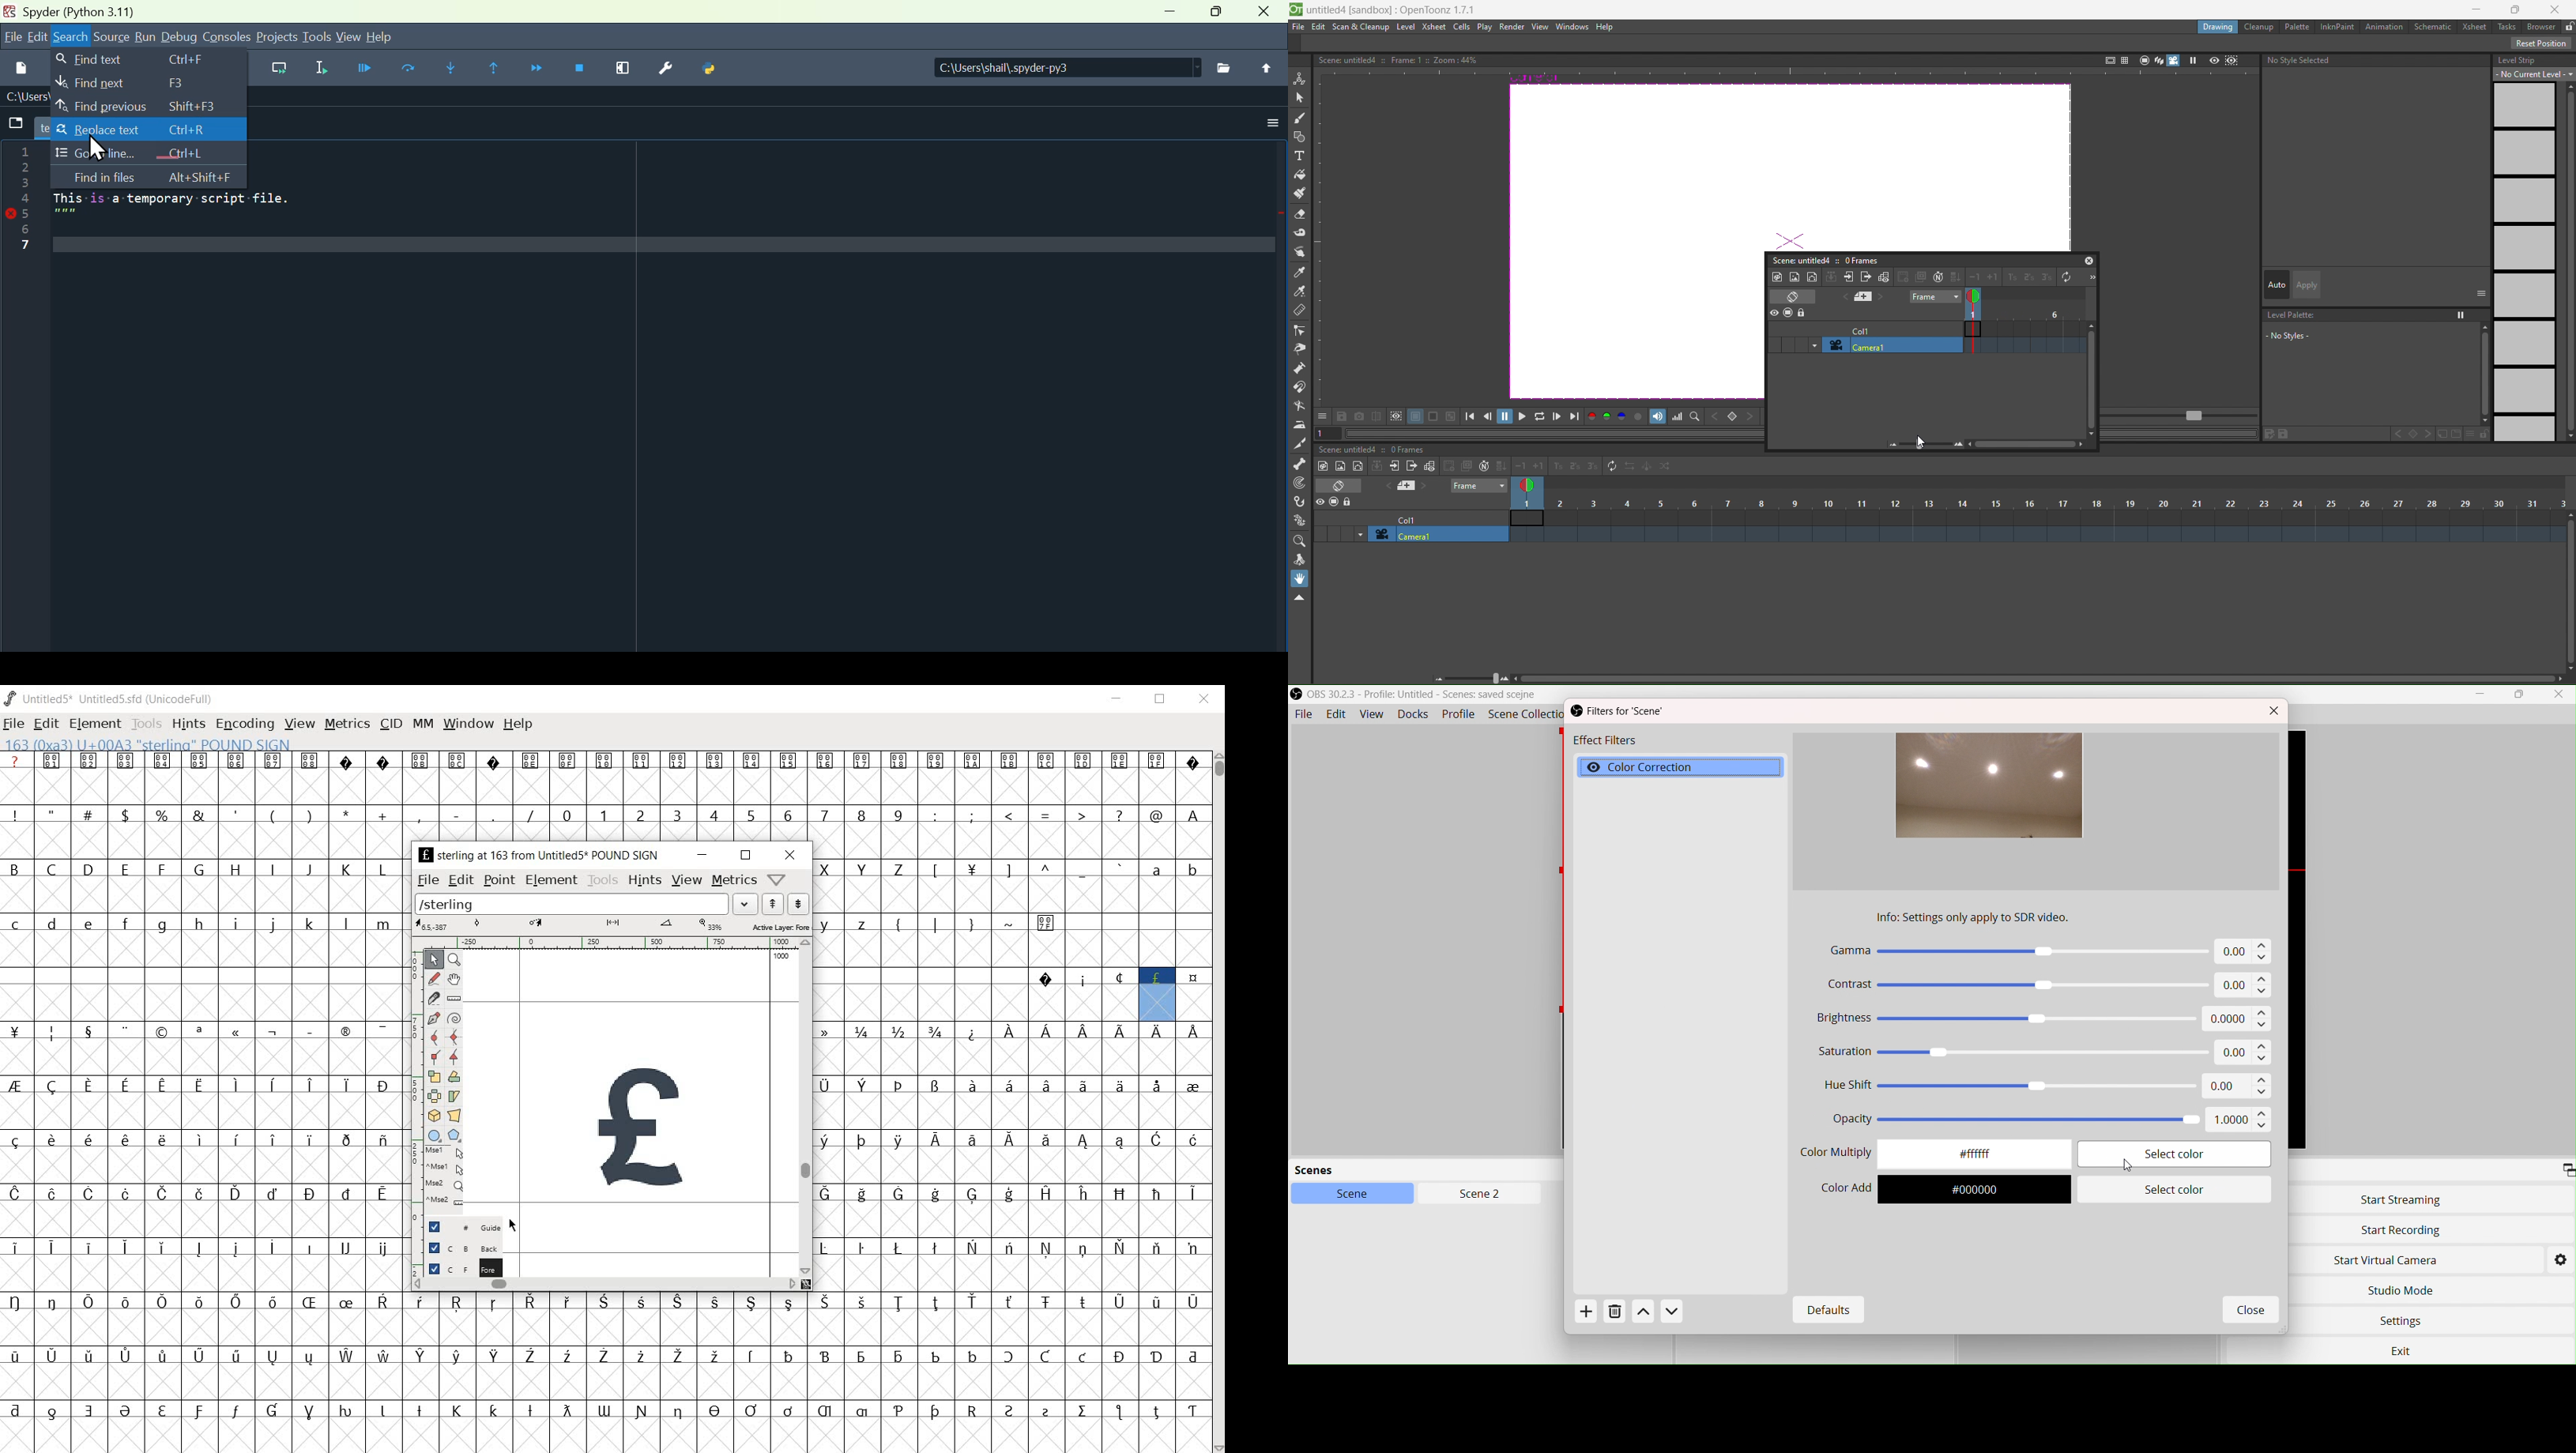  What do you see at coordinates (1121, 1247) in the screenshot?
I see `Symbol` at bounding box center [1121, 1247].